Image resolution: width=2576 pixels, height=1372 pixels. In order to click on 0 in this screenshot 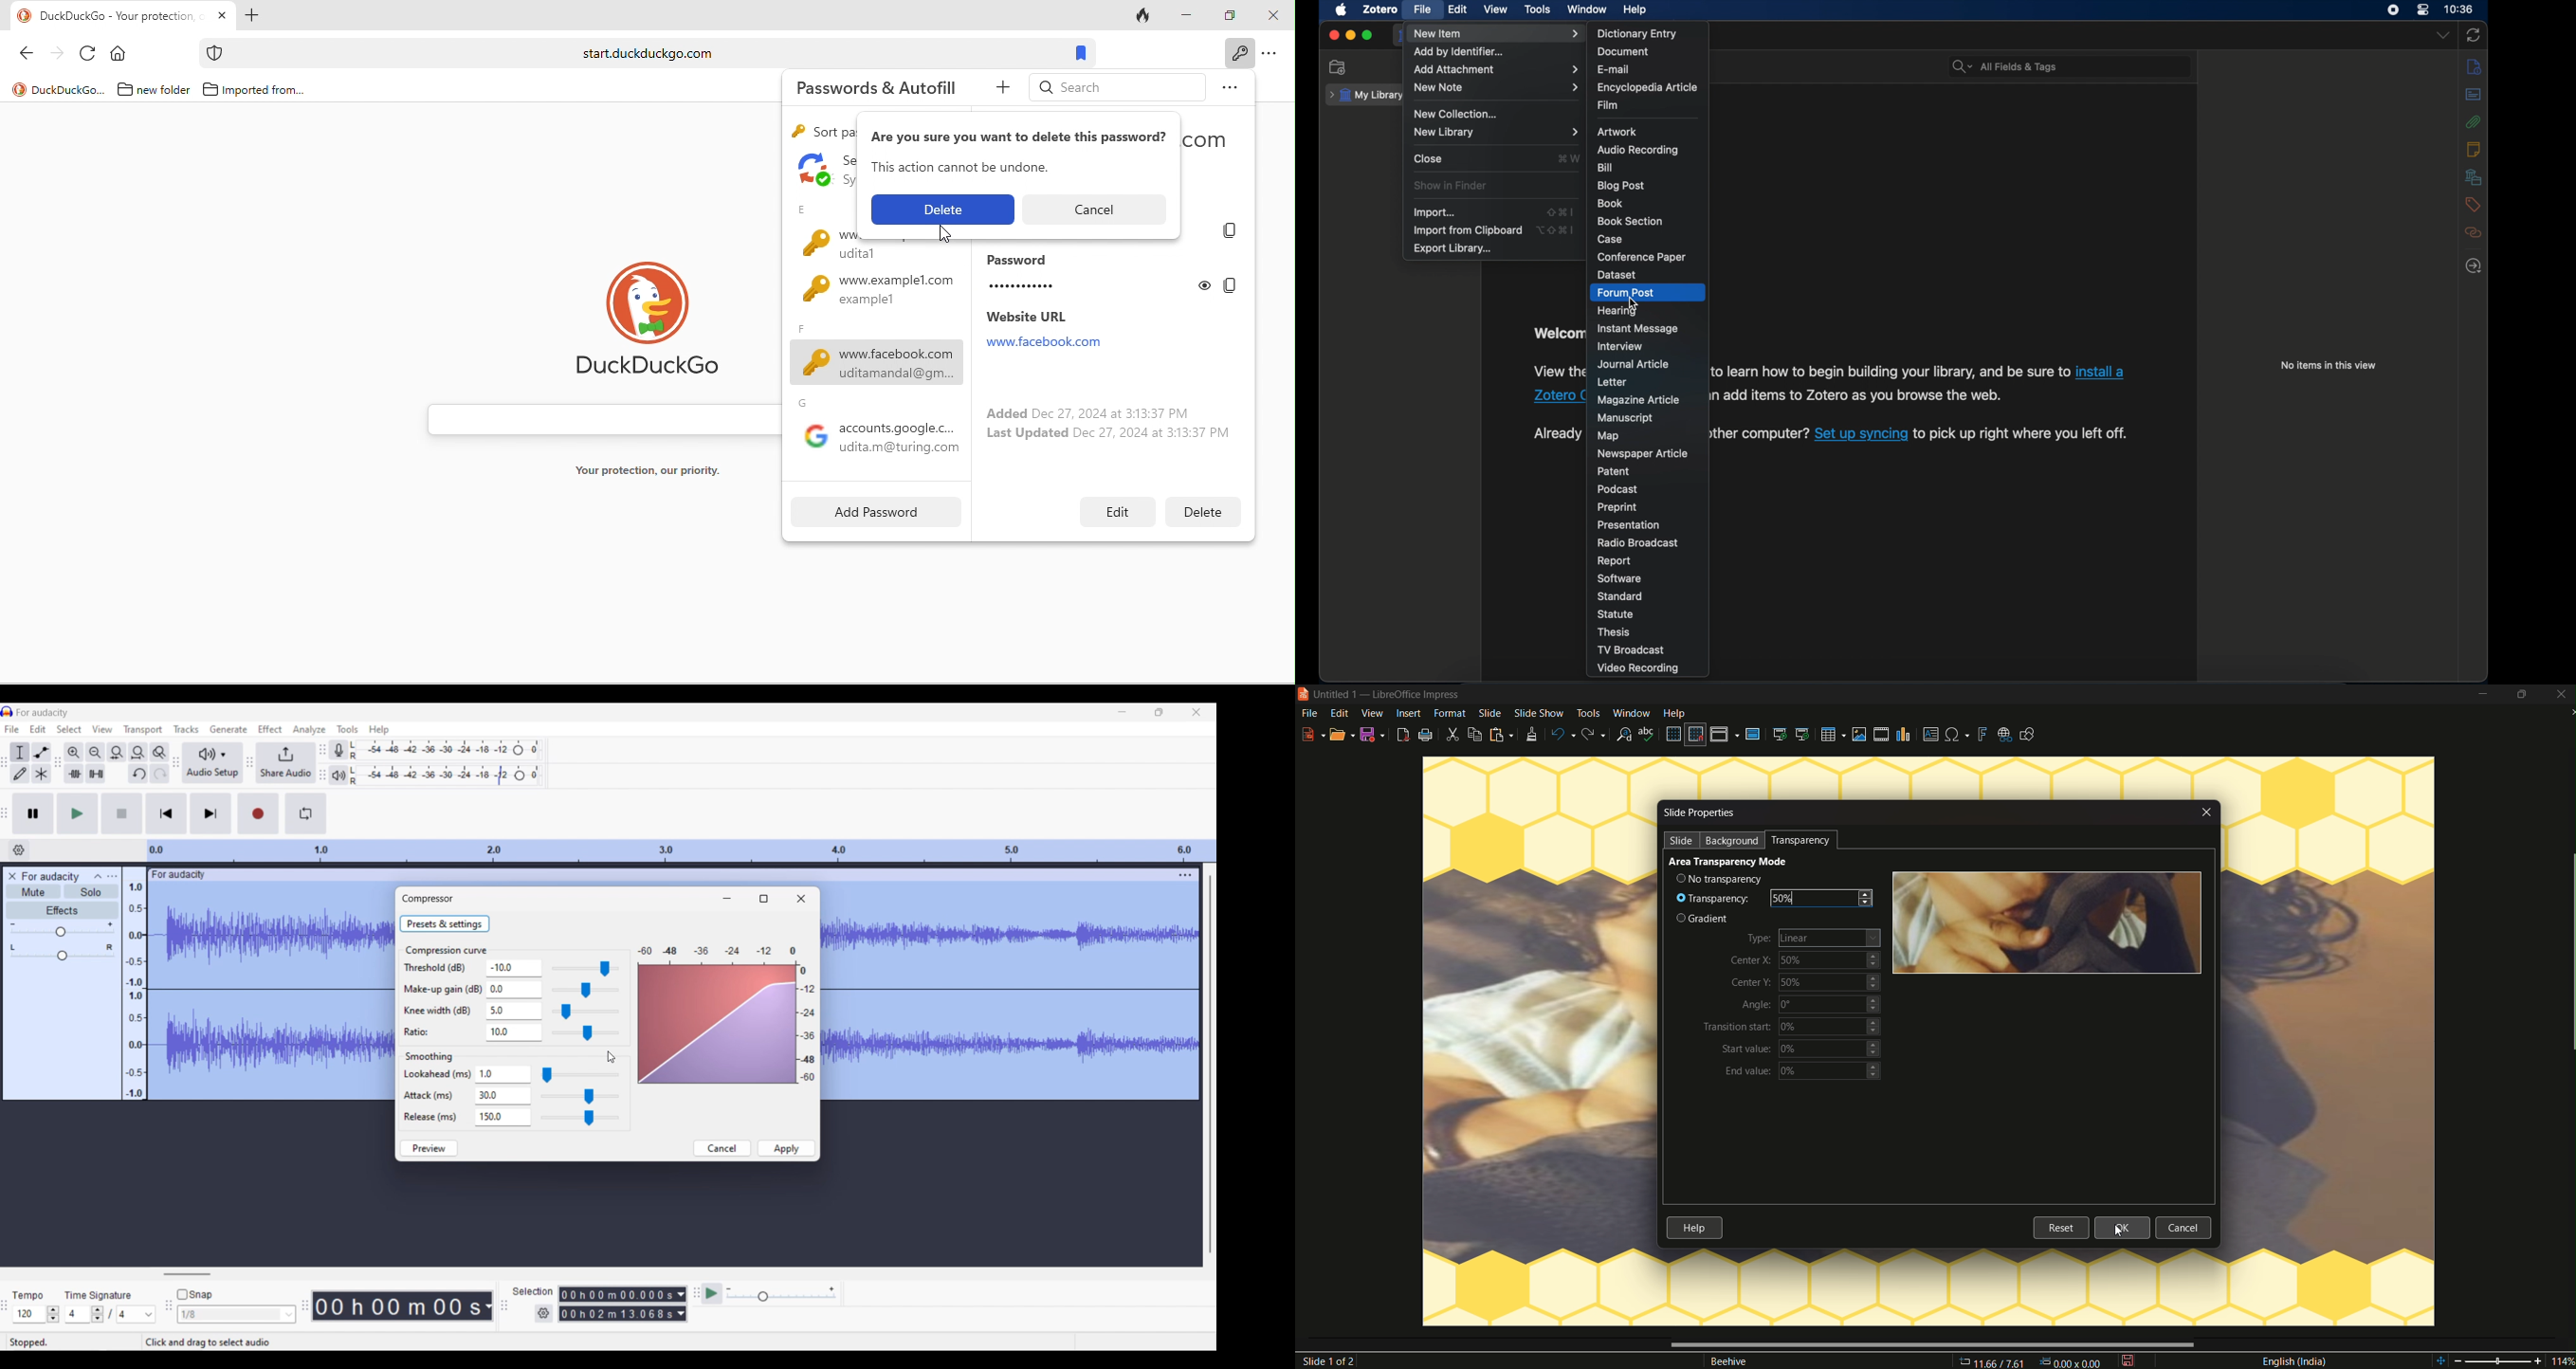, I will do `click(1831, 1005)`.